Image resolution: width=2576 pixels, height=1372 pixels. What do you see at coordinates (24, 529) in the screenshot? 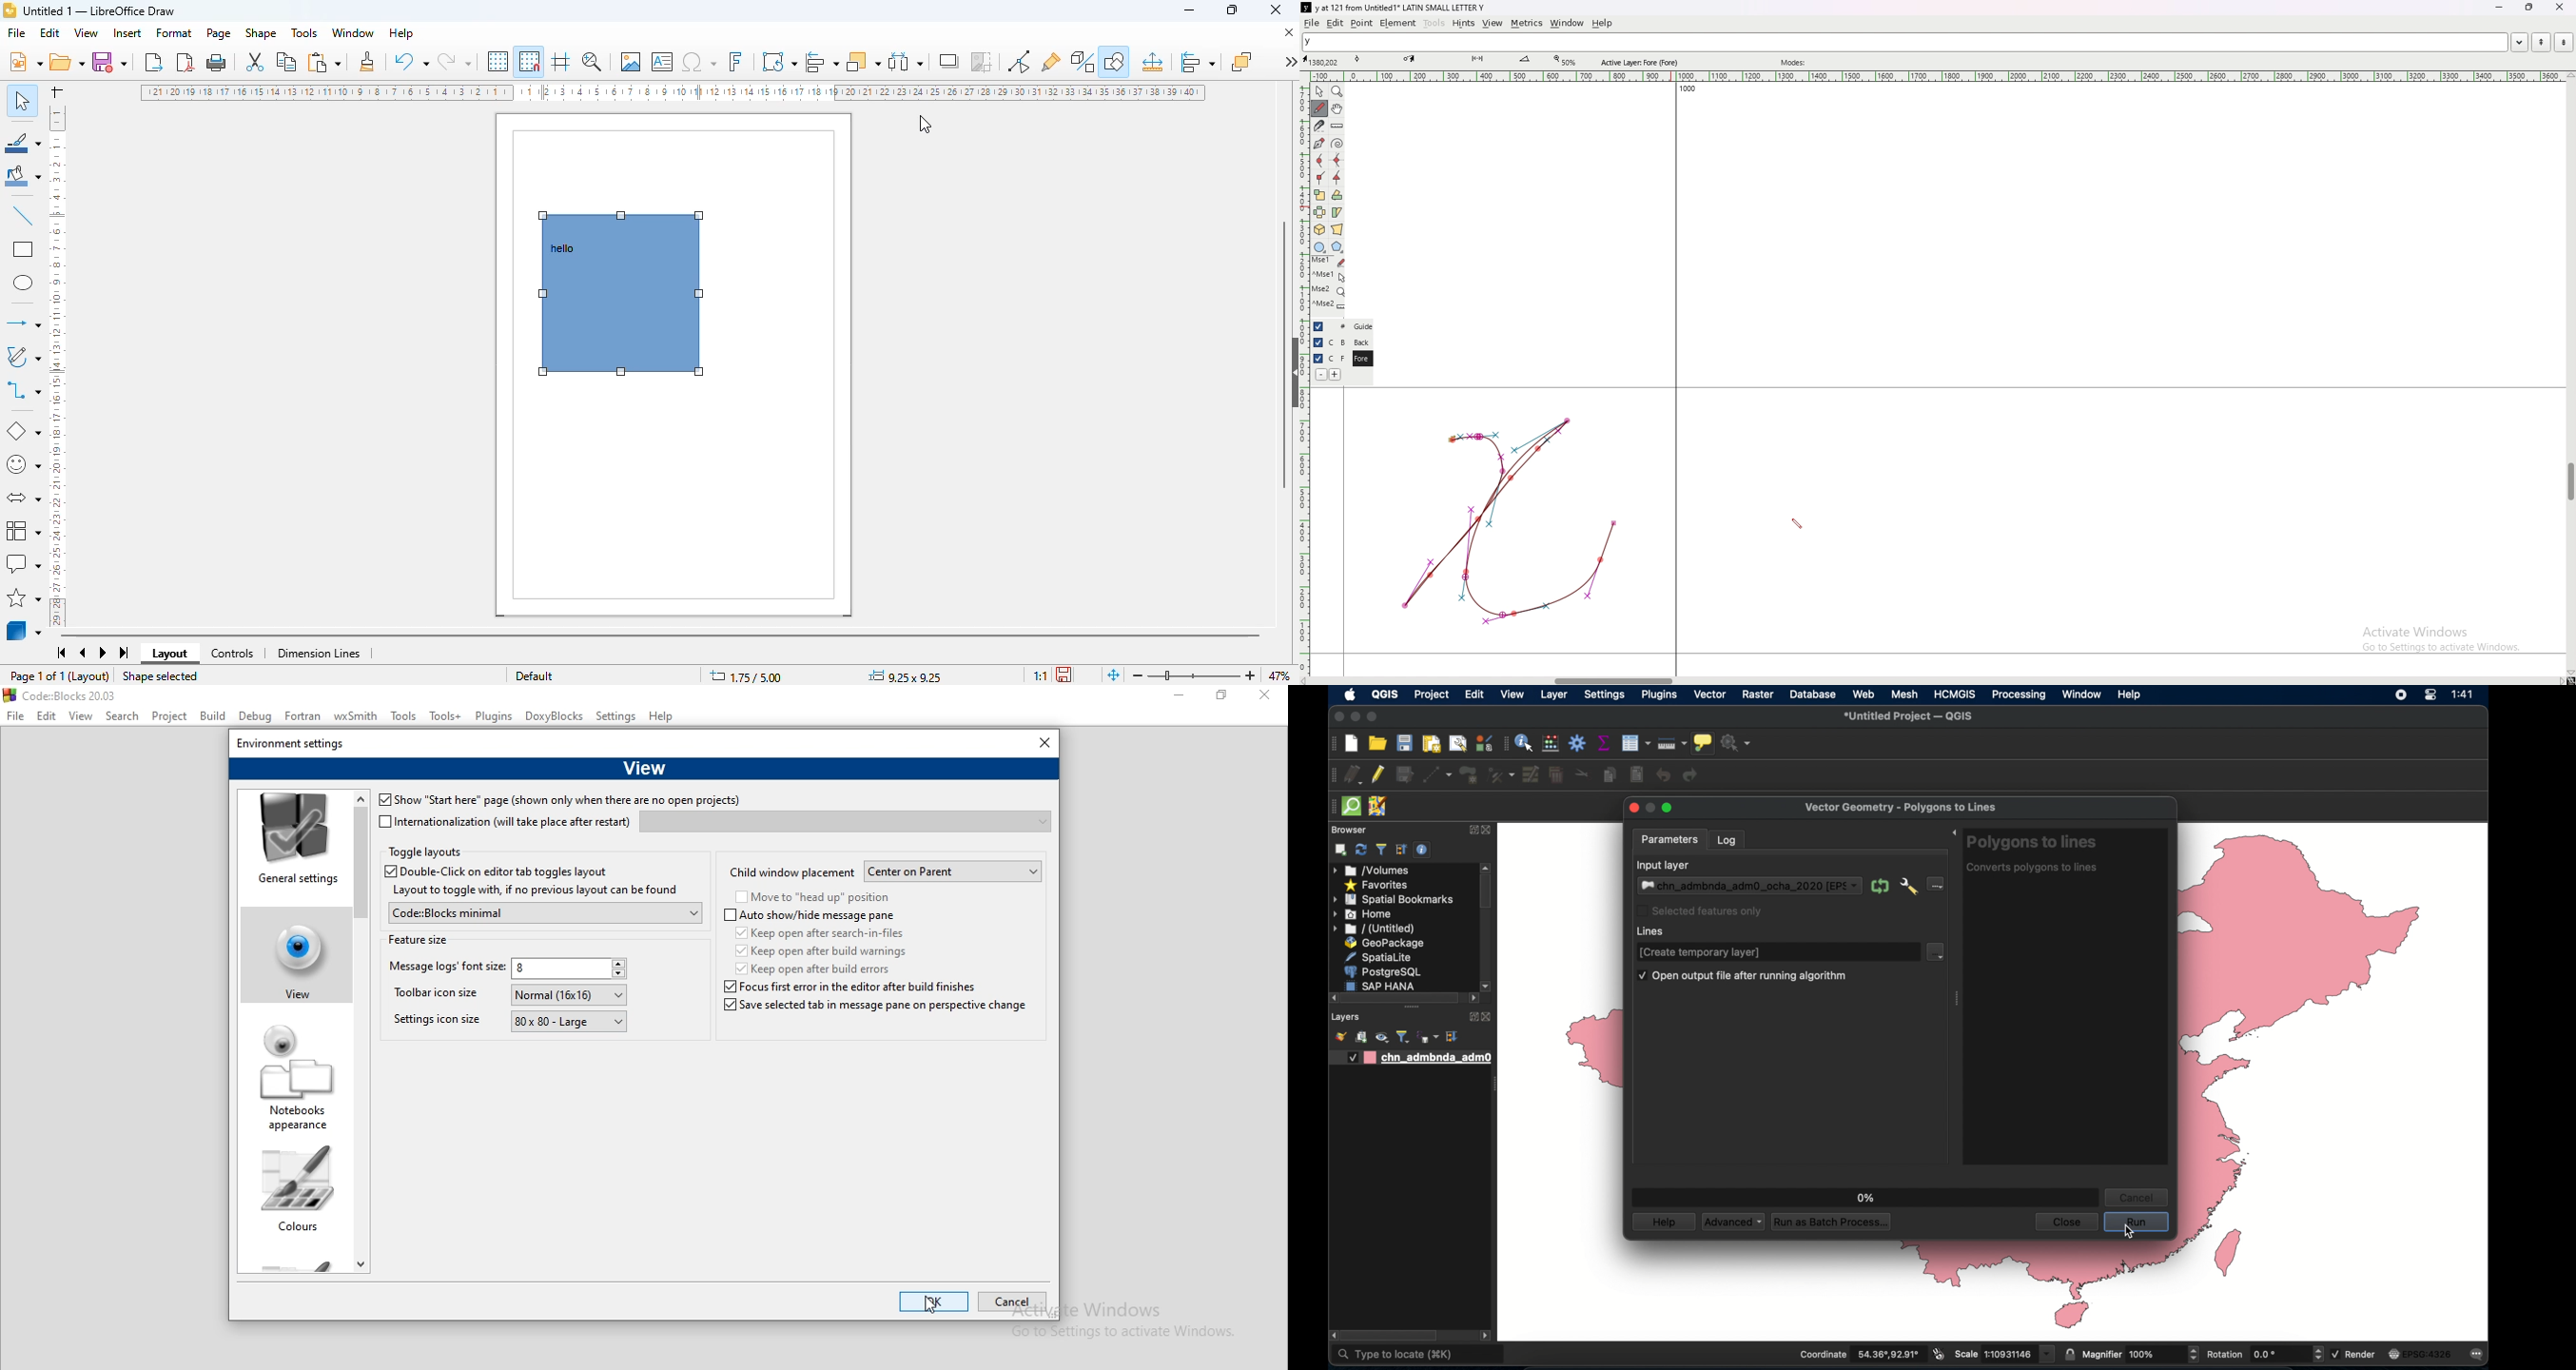
I see `flowchart` at bounding box center [24, 529].